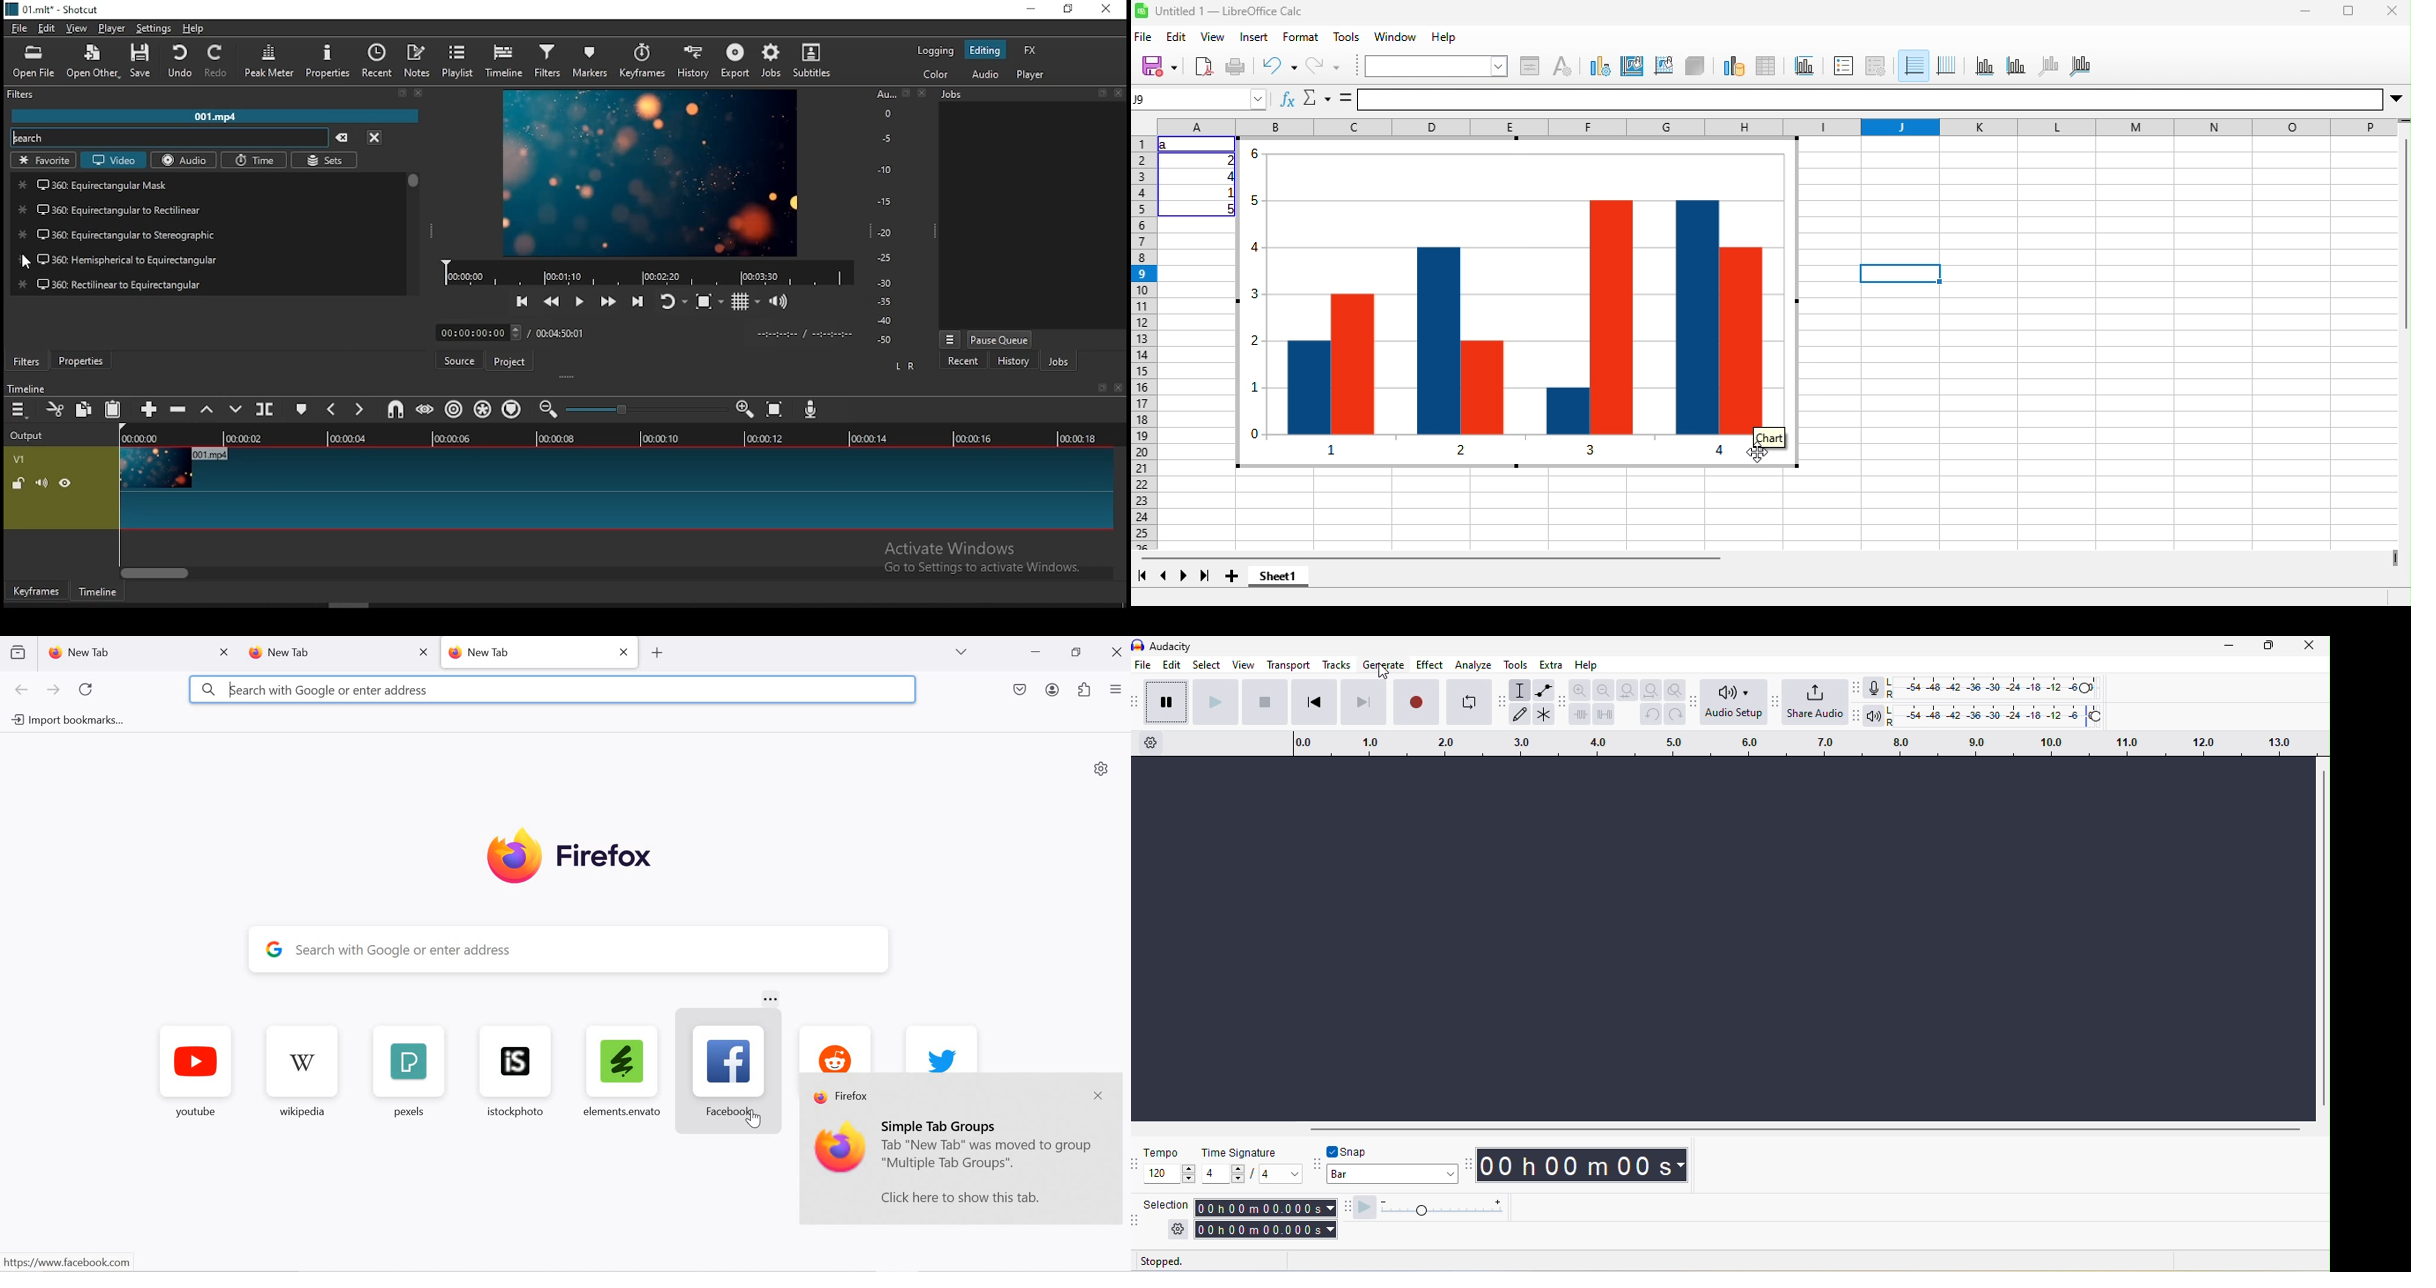 The width and height of the screenshot is (2436, 1288). Describe the element at coordinates (1946, 67) in the screenshot. I see `vertical grids` at that location.